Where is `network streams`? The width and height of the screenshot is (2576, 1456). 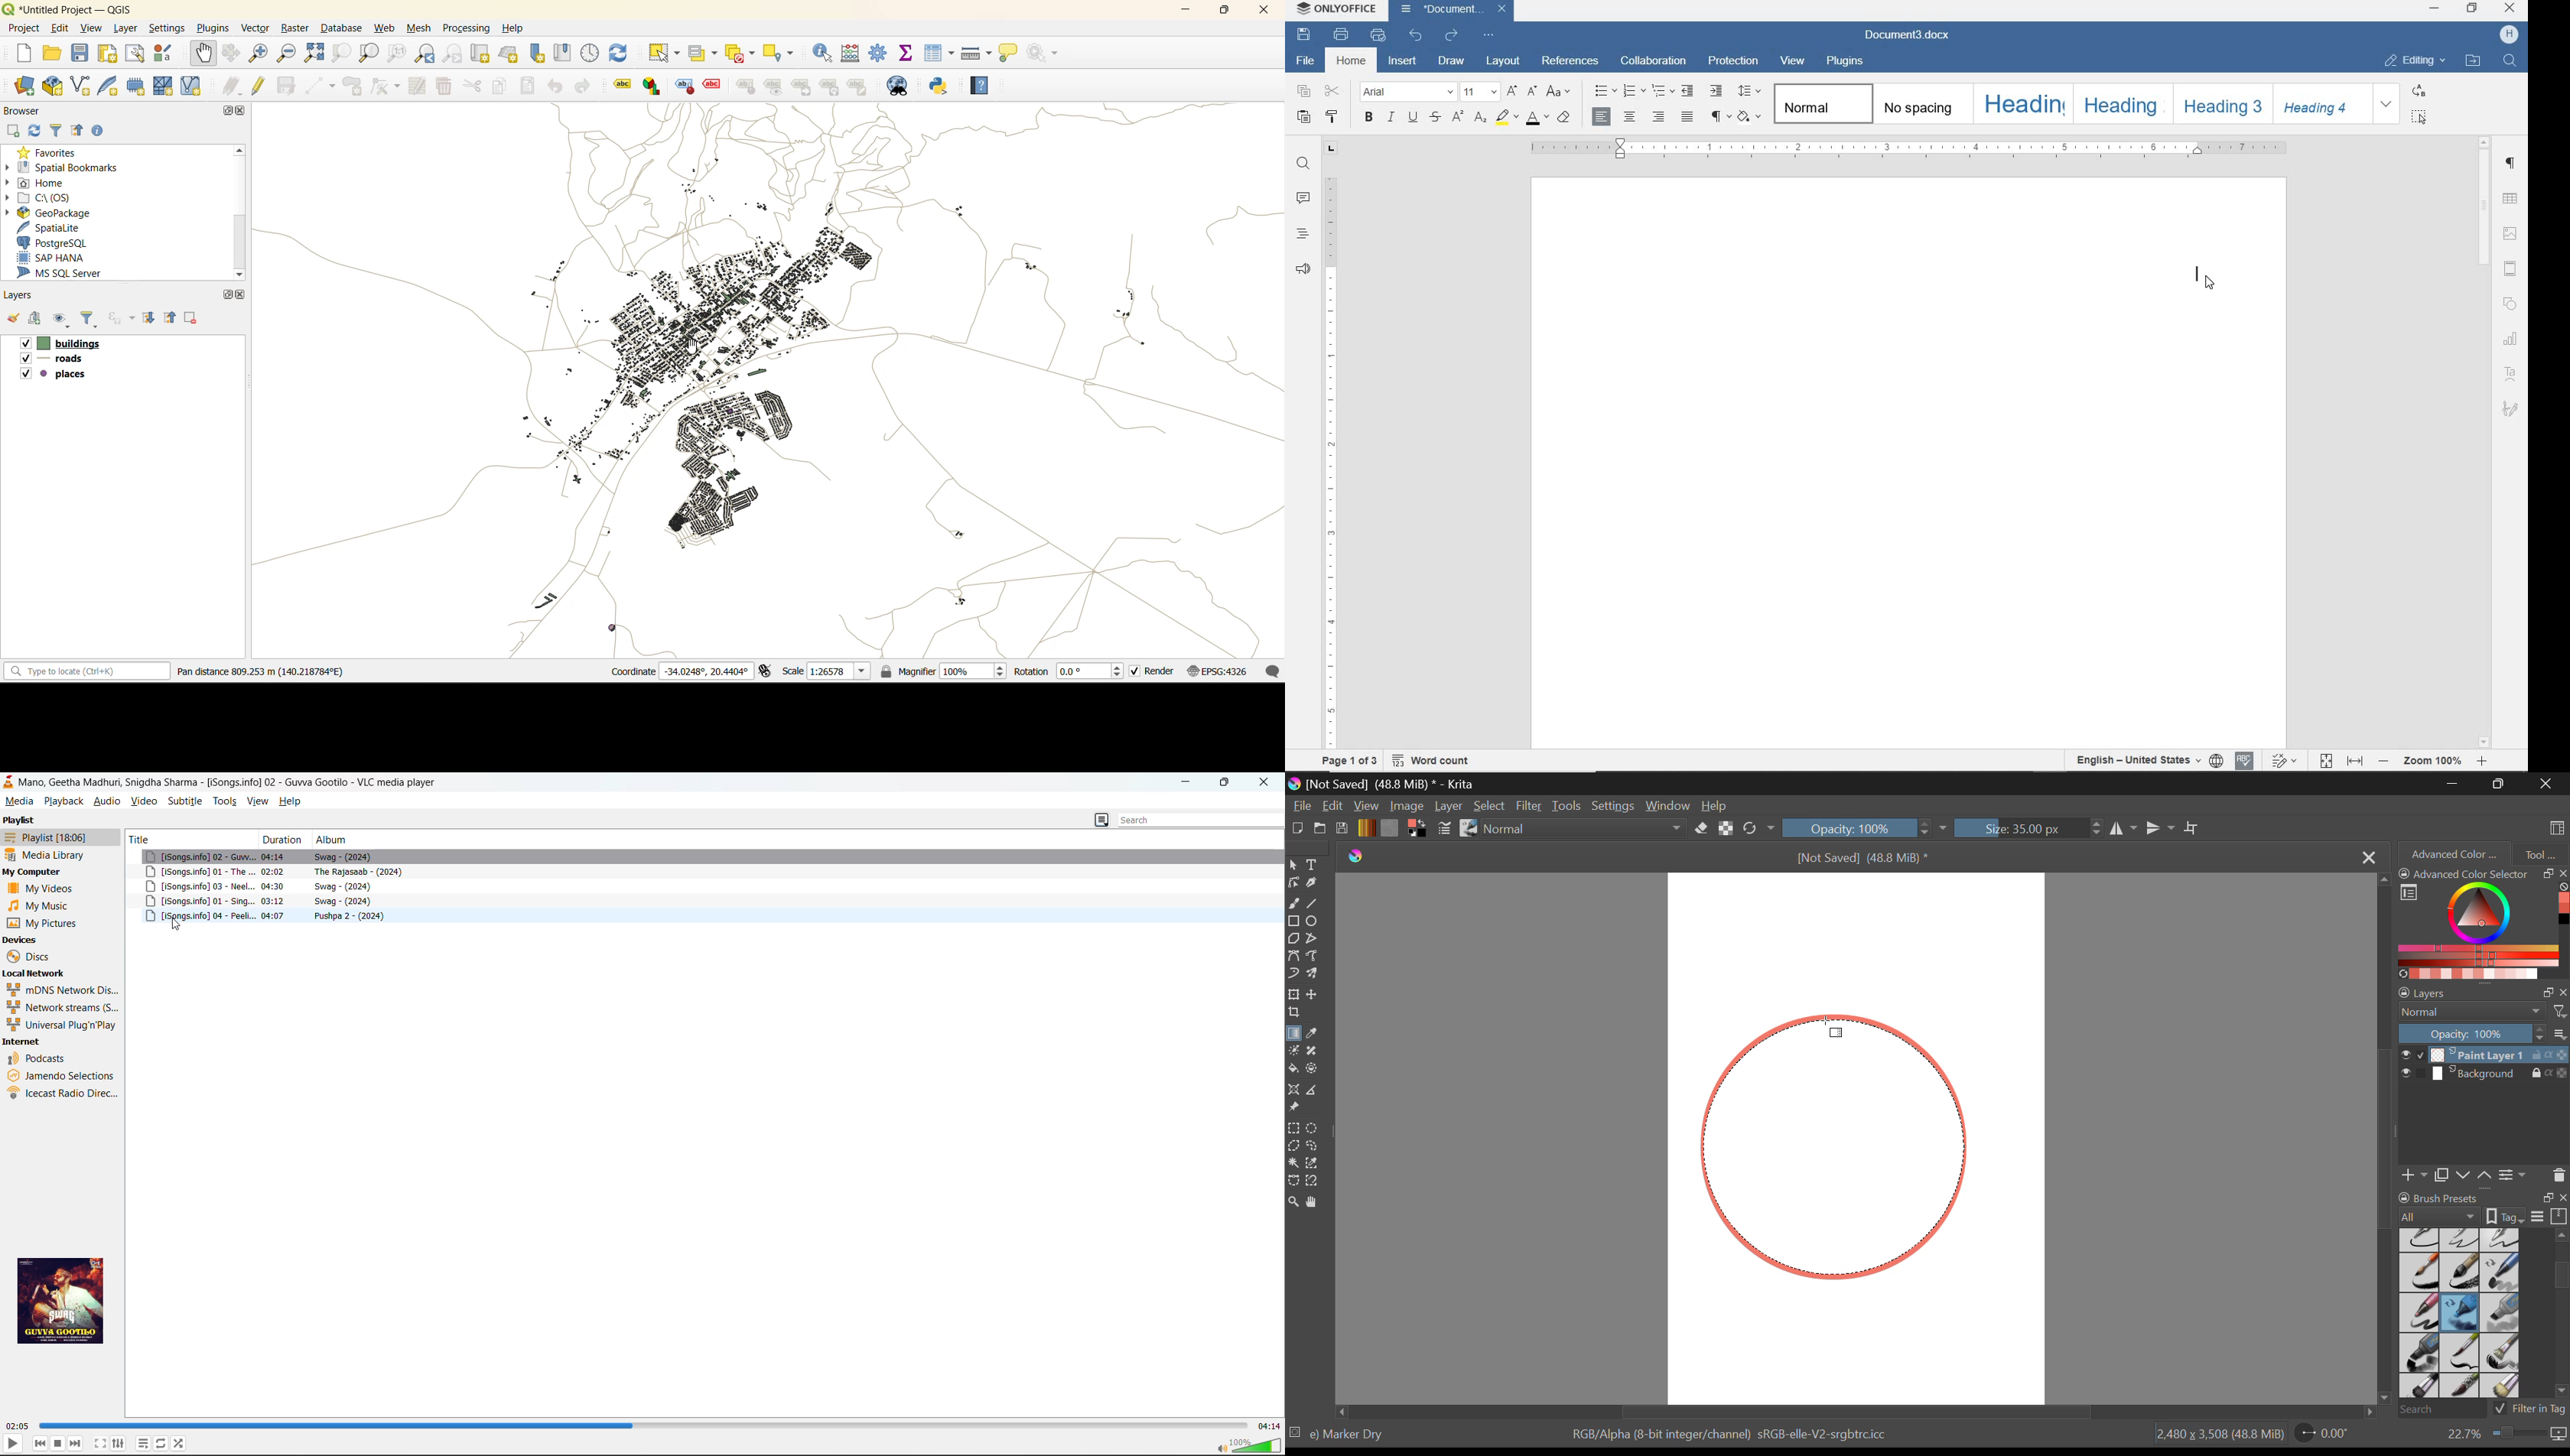
network streams is located at coordinates (59, 1007).